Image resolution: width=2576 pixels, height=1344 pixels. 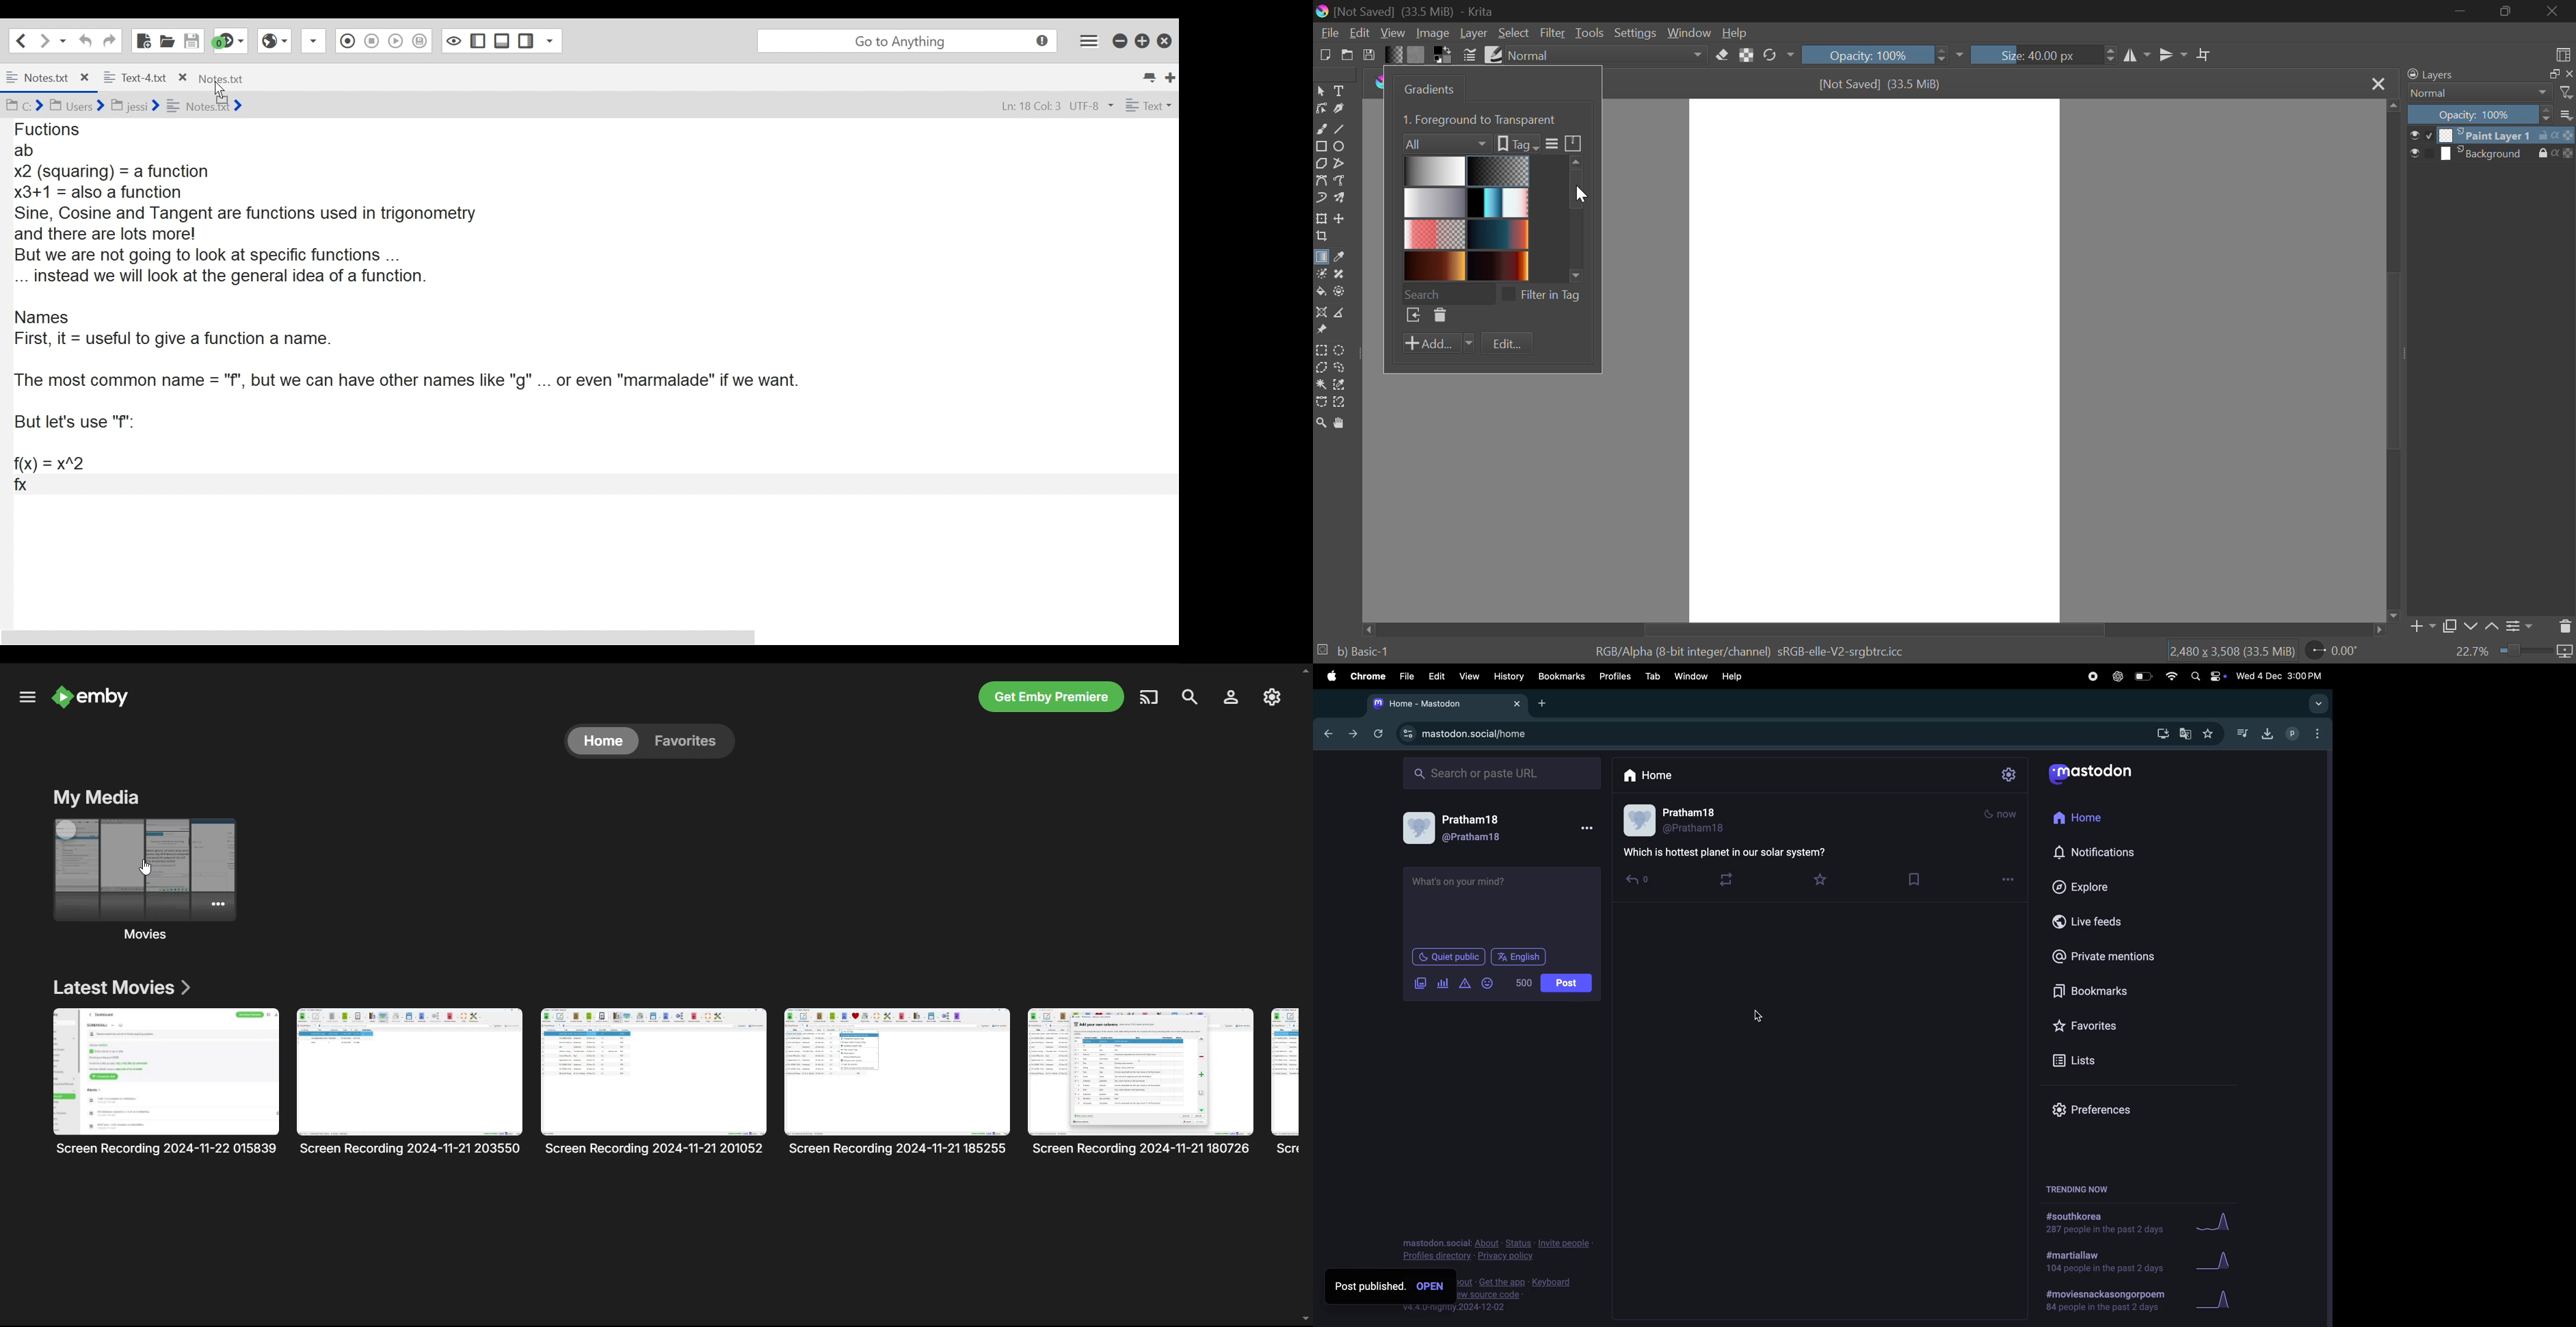 I want to click on Fill, so click(x=1321, y=292).